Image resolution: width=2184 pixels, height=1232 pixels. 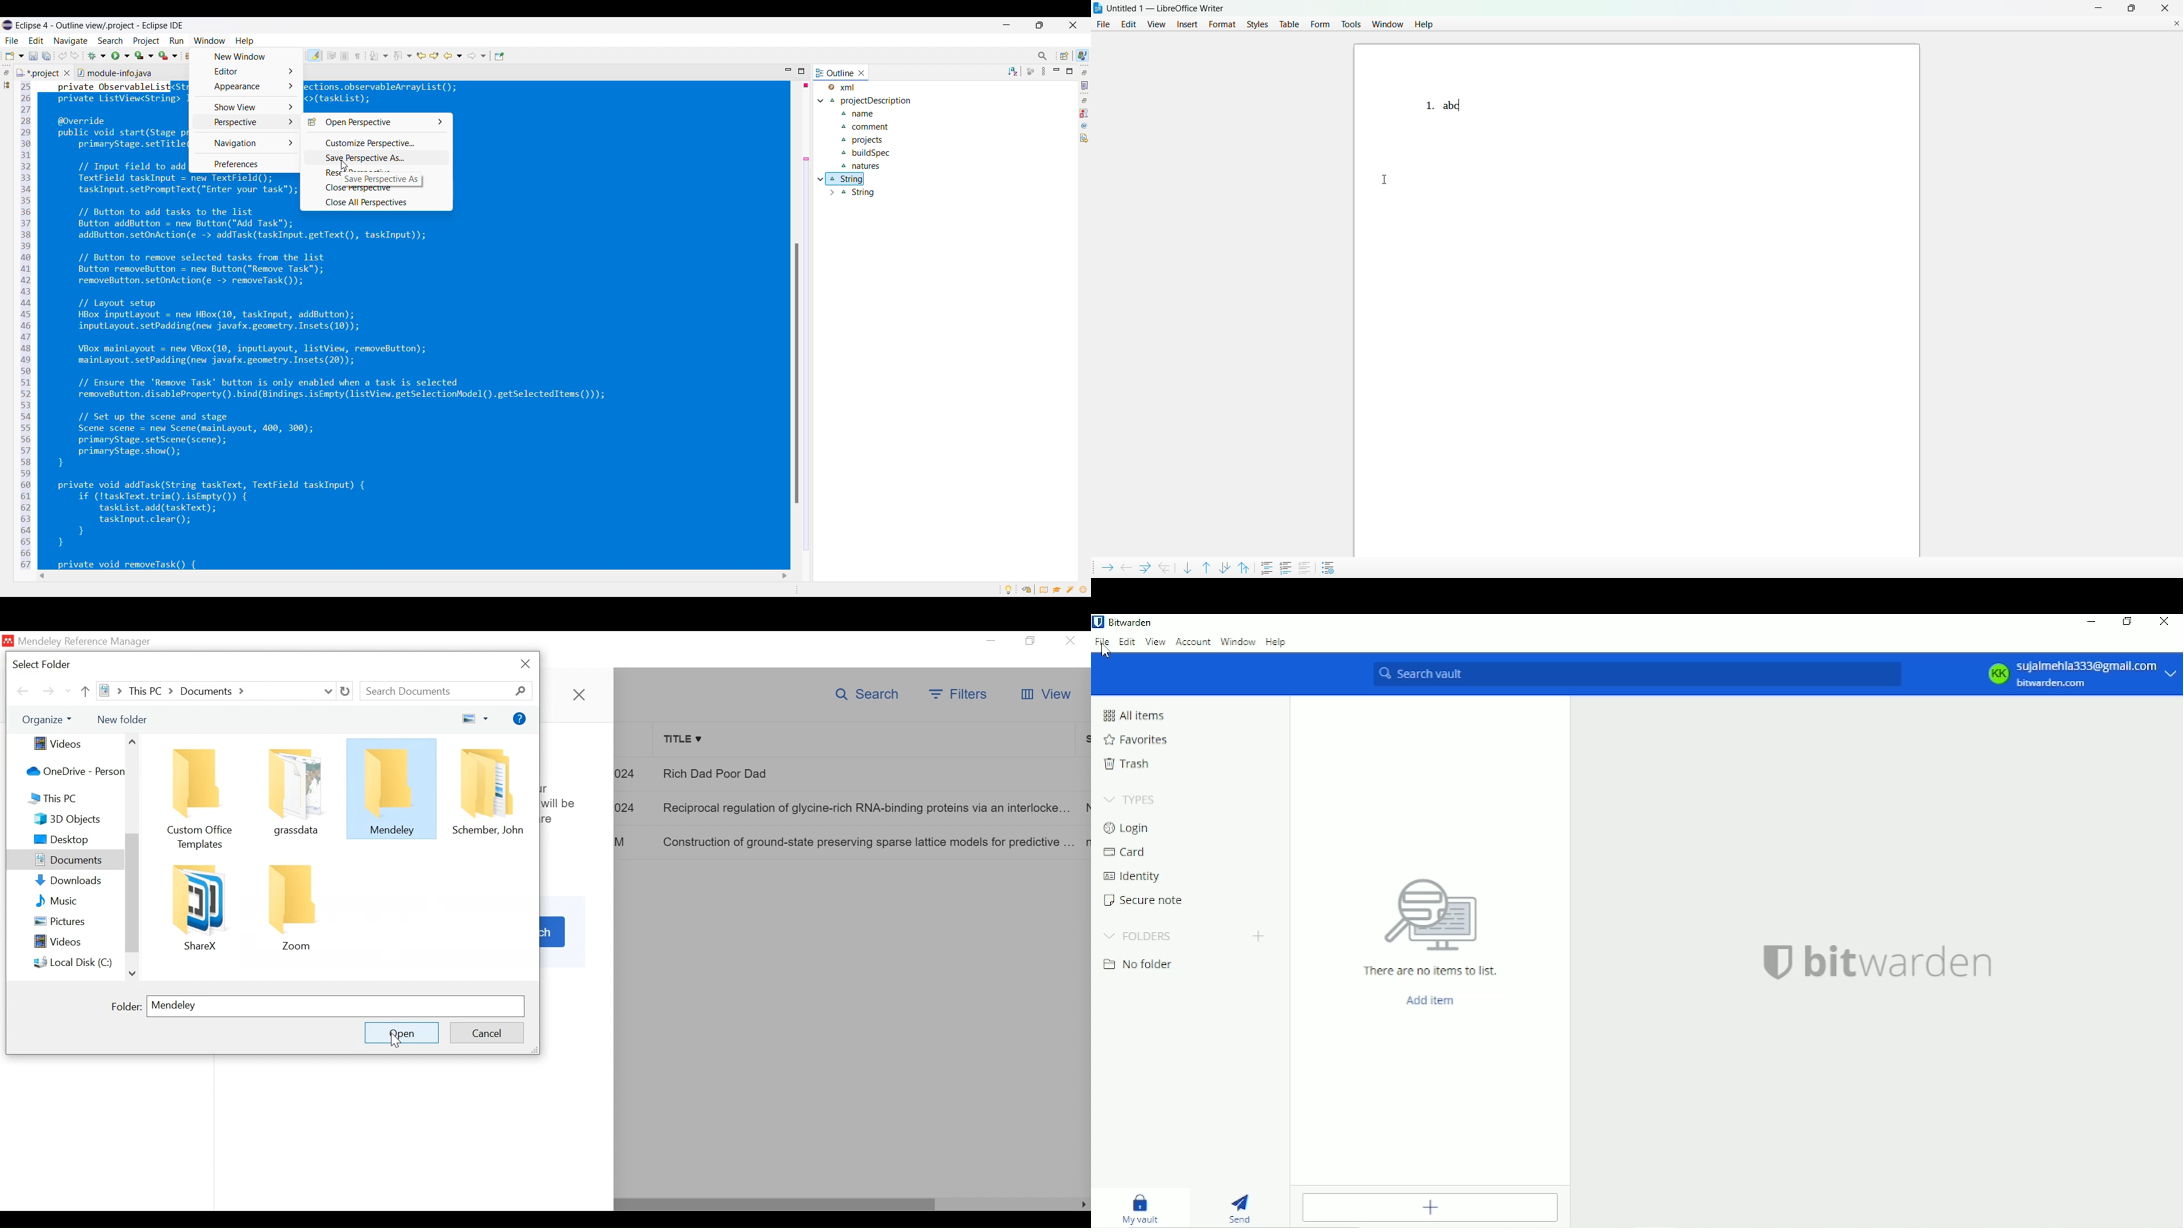 What do you see at coordinates (1247, 568) in the screenshot?
I see `move items up with subpoints` at bounding box center [1247, 568].